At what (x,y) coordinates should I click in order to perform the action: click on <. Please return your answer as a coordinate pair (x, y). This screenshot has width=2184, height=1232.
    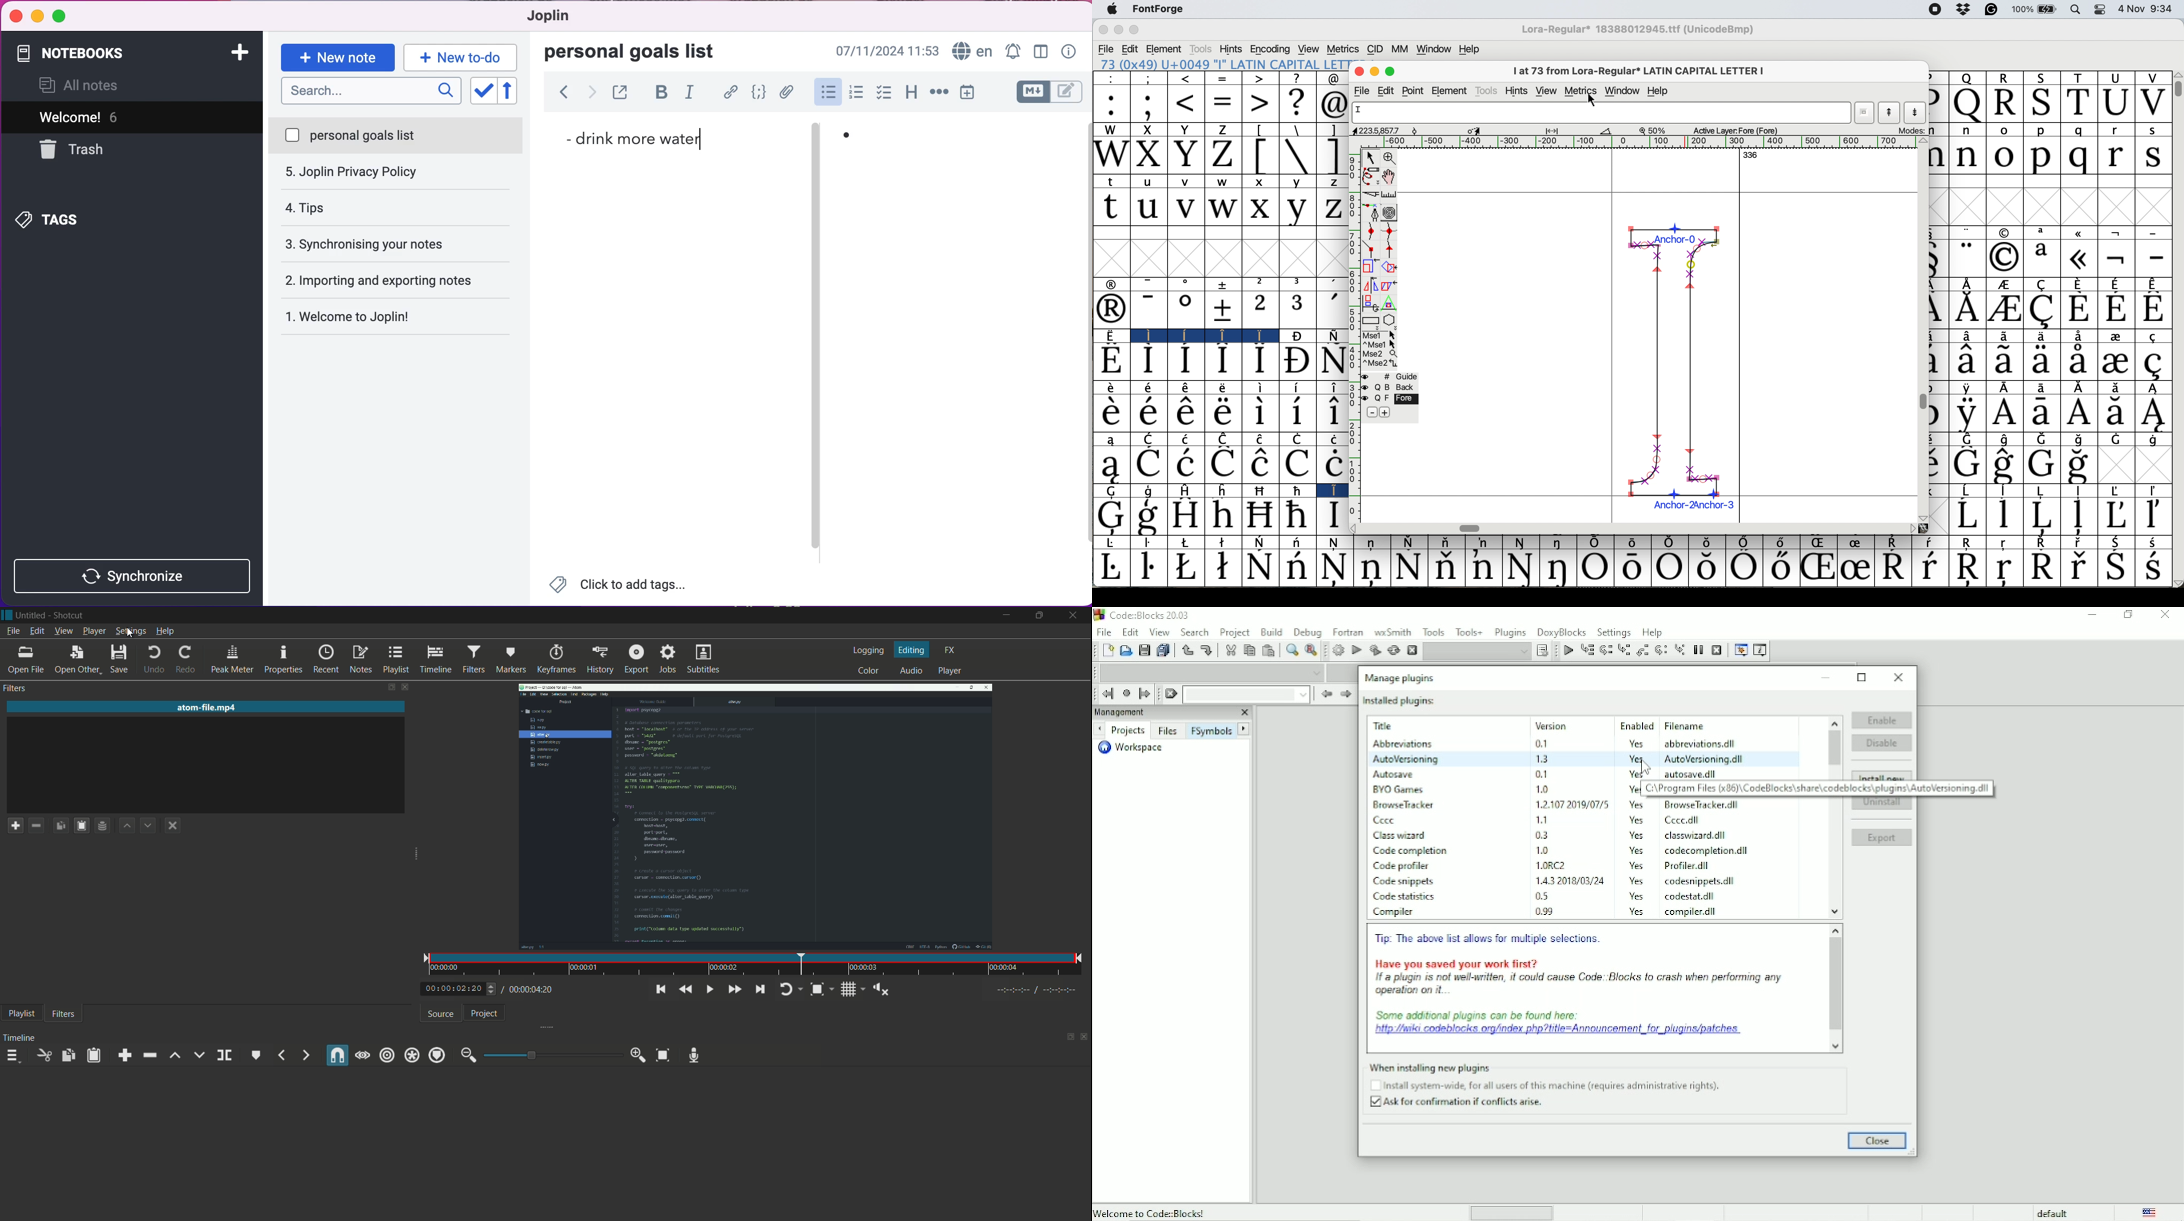
    Looking at the image, I should click on (1187, 79).